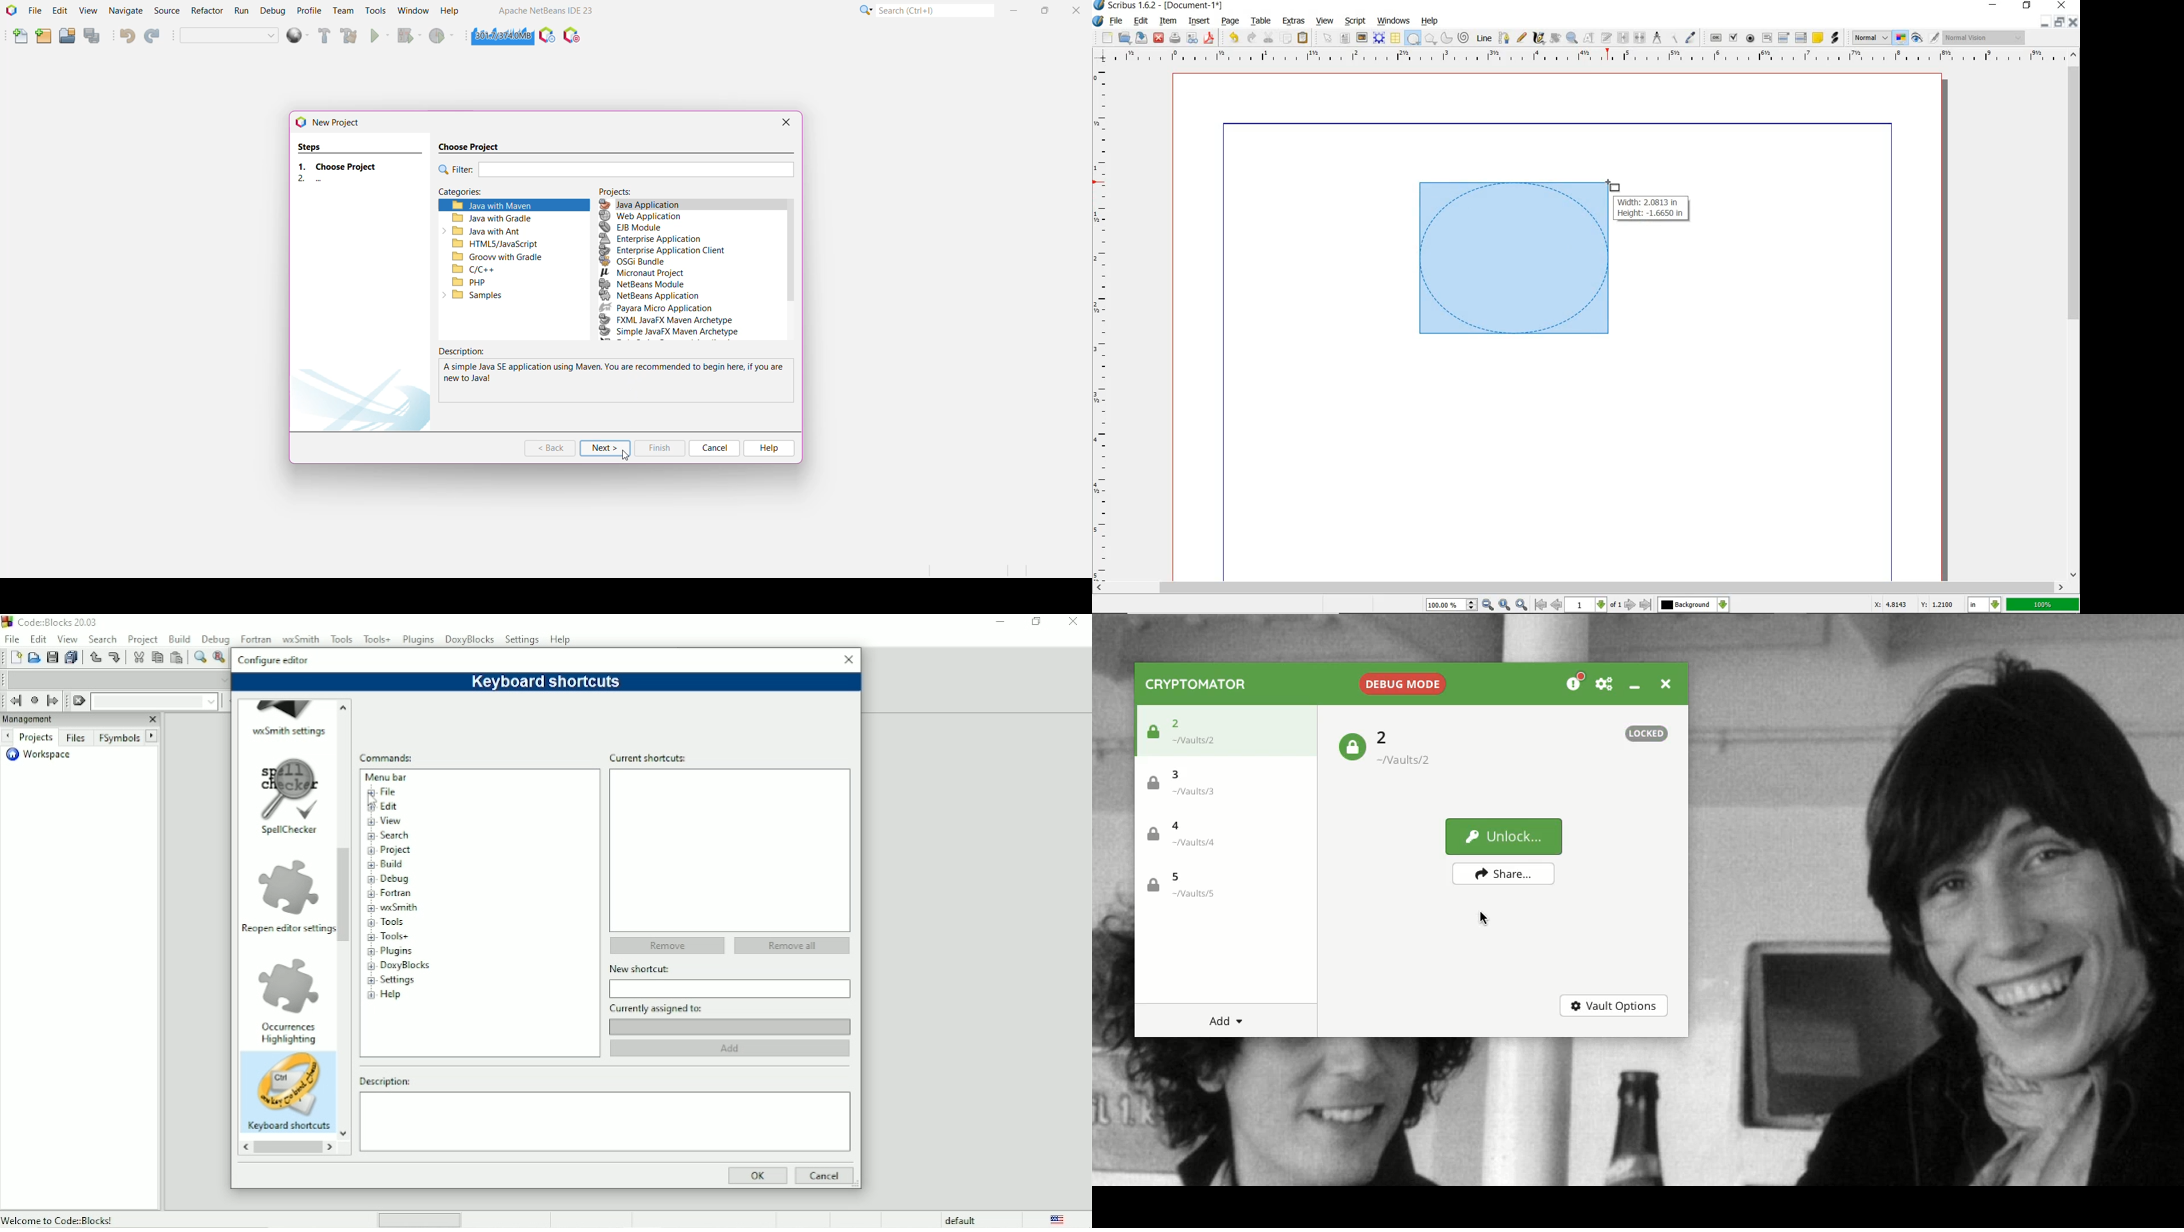  I want to click on Minimize, so click(1014, 11).